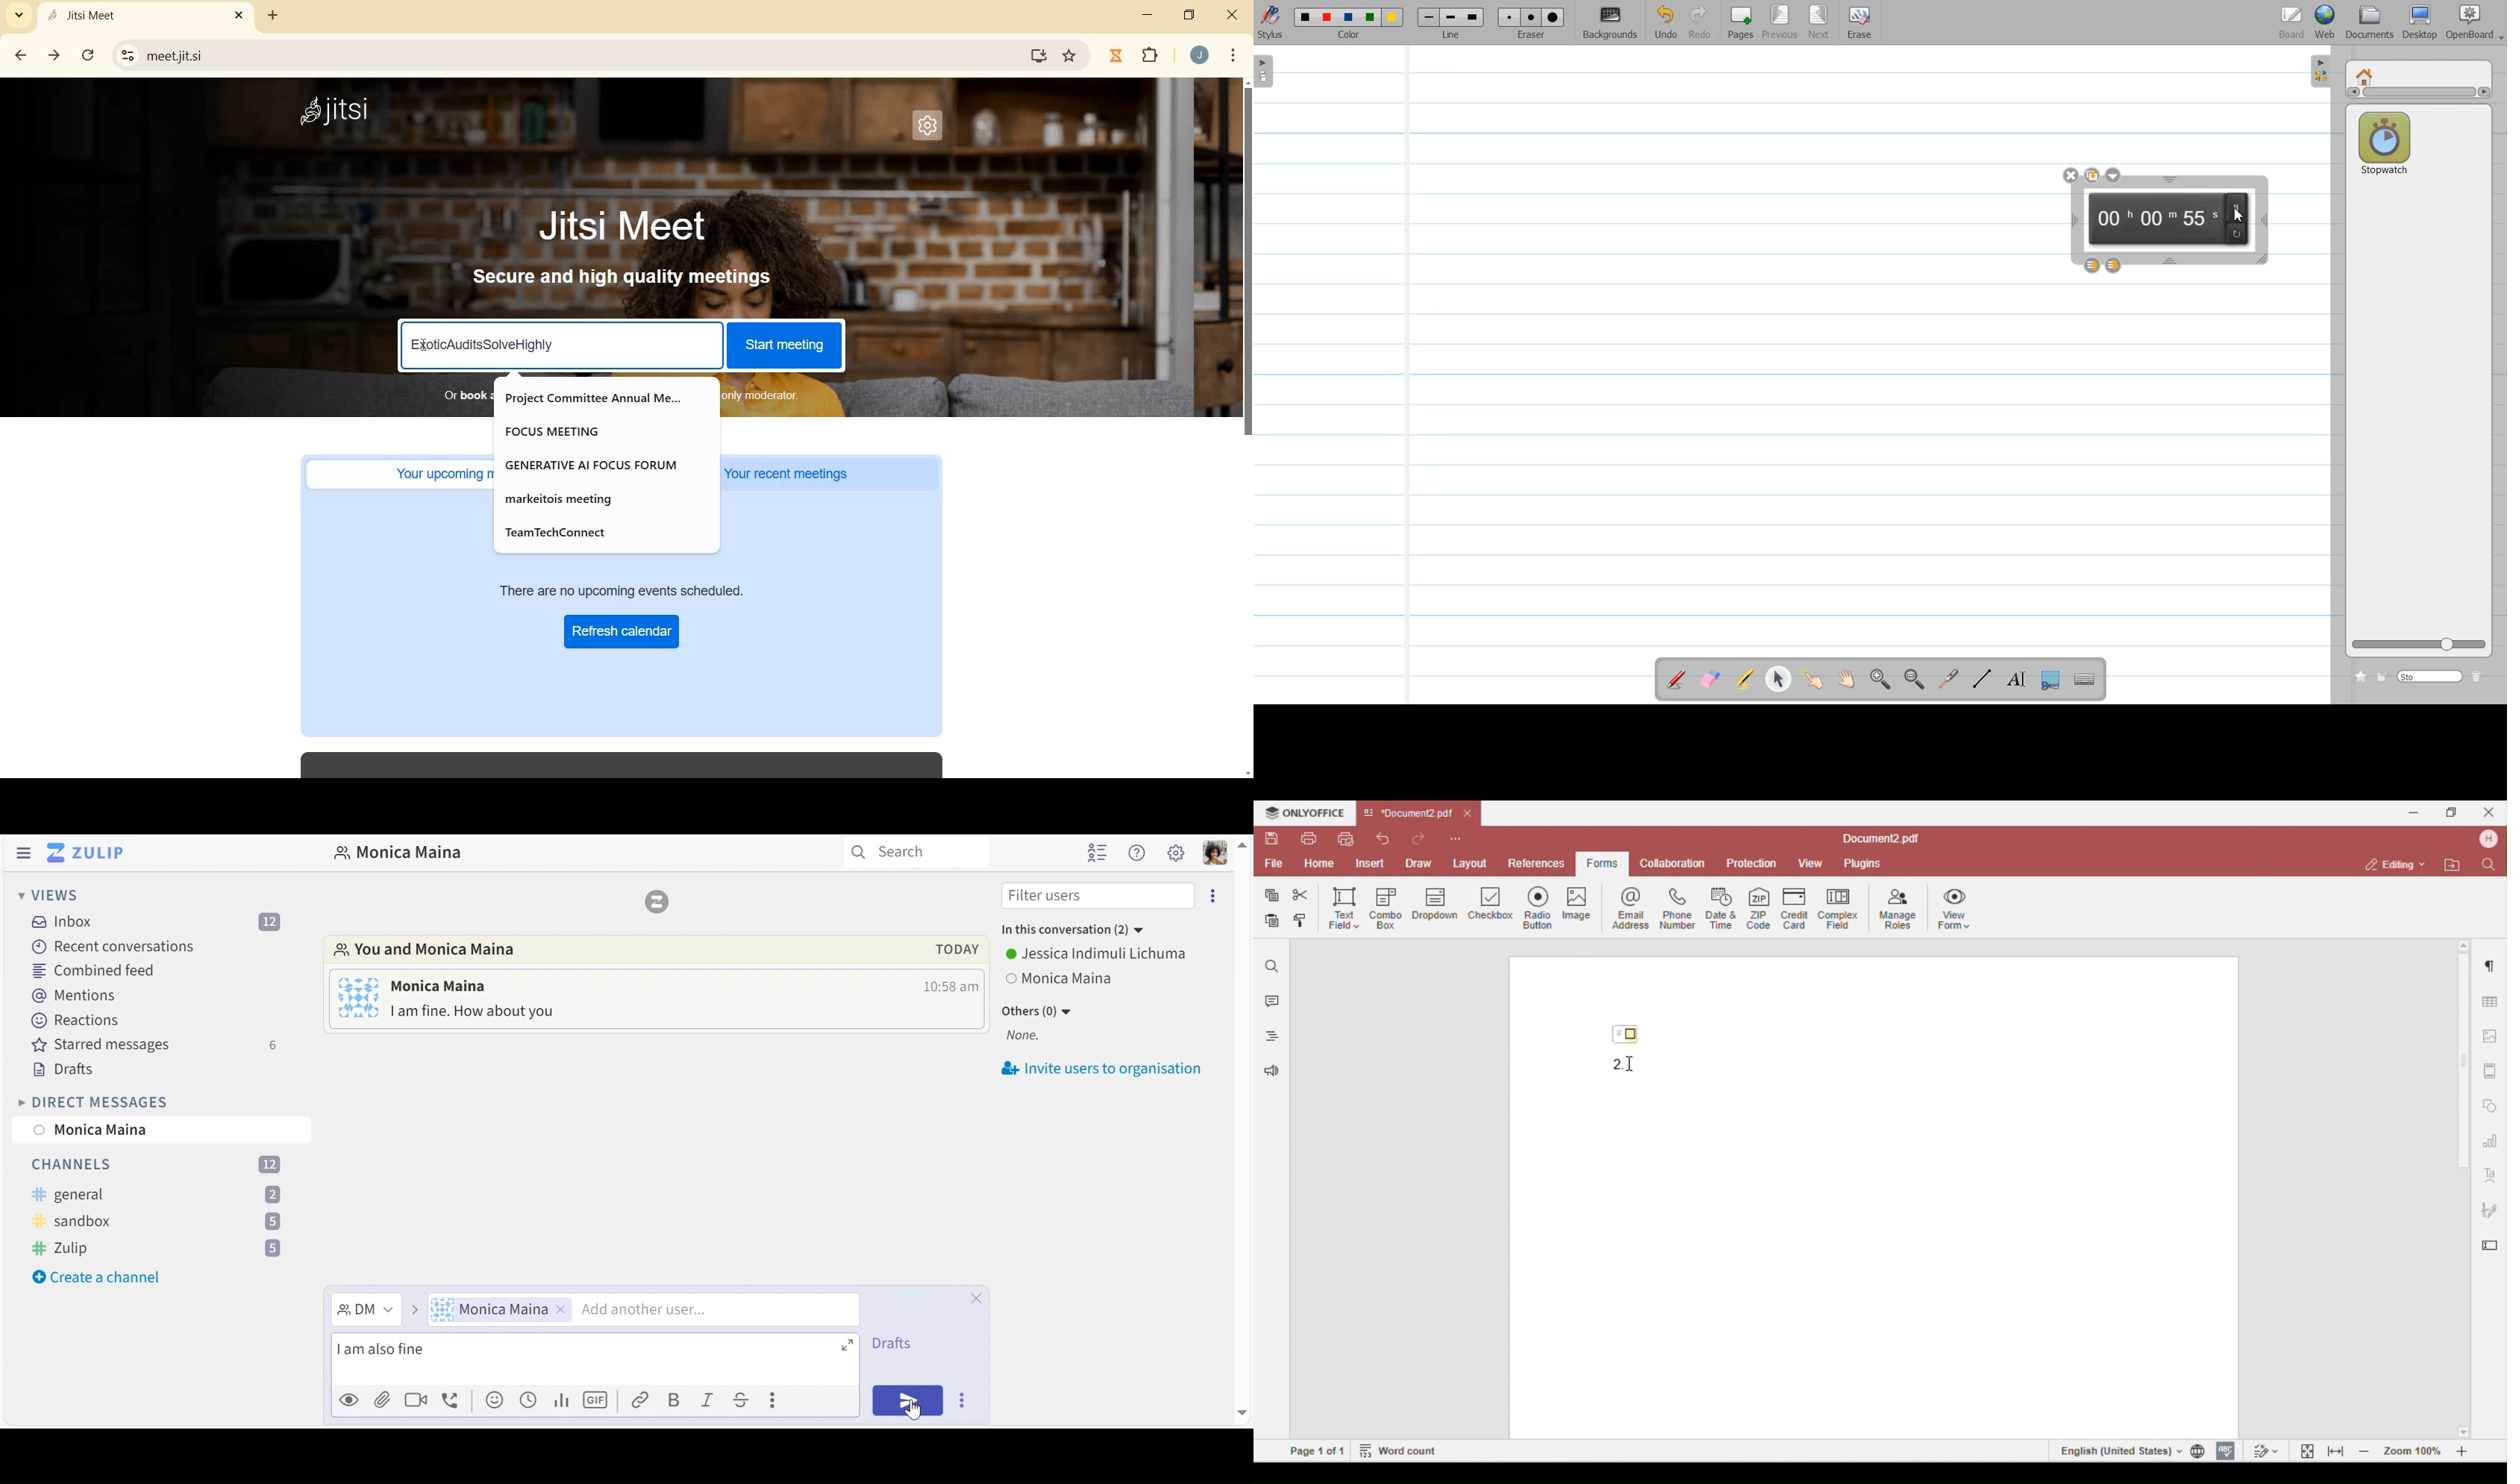 This screenshot has width=2520, height=1484. I want to click on account, so click(1199, 55).